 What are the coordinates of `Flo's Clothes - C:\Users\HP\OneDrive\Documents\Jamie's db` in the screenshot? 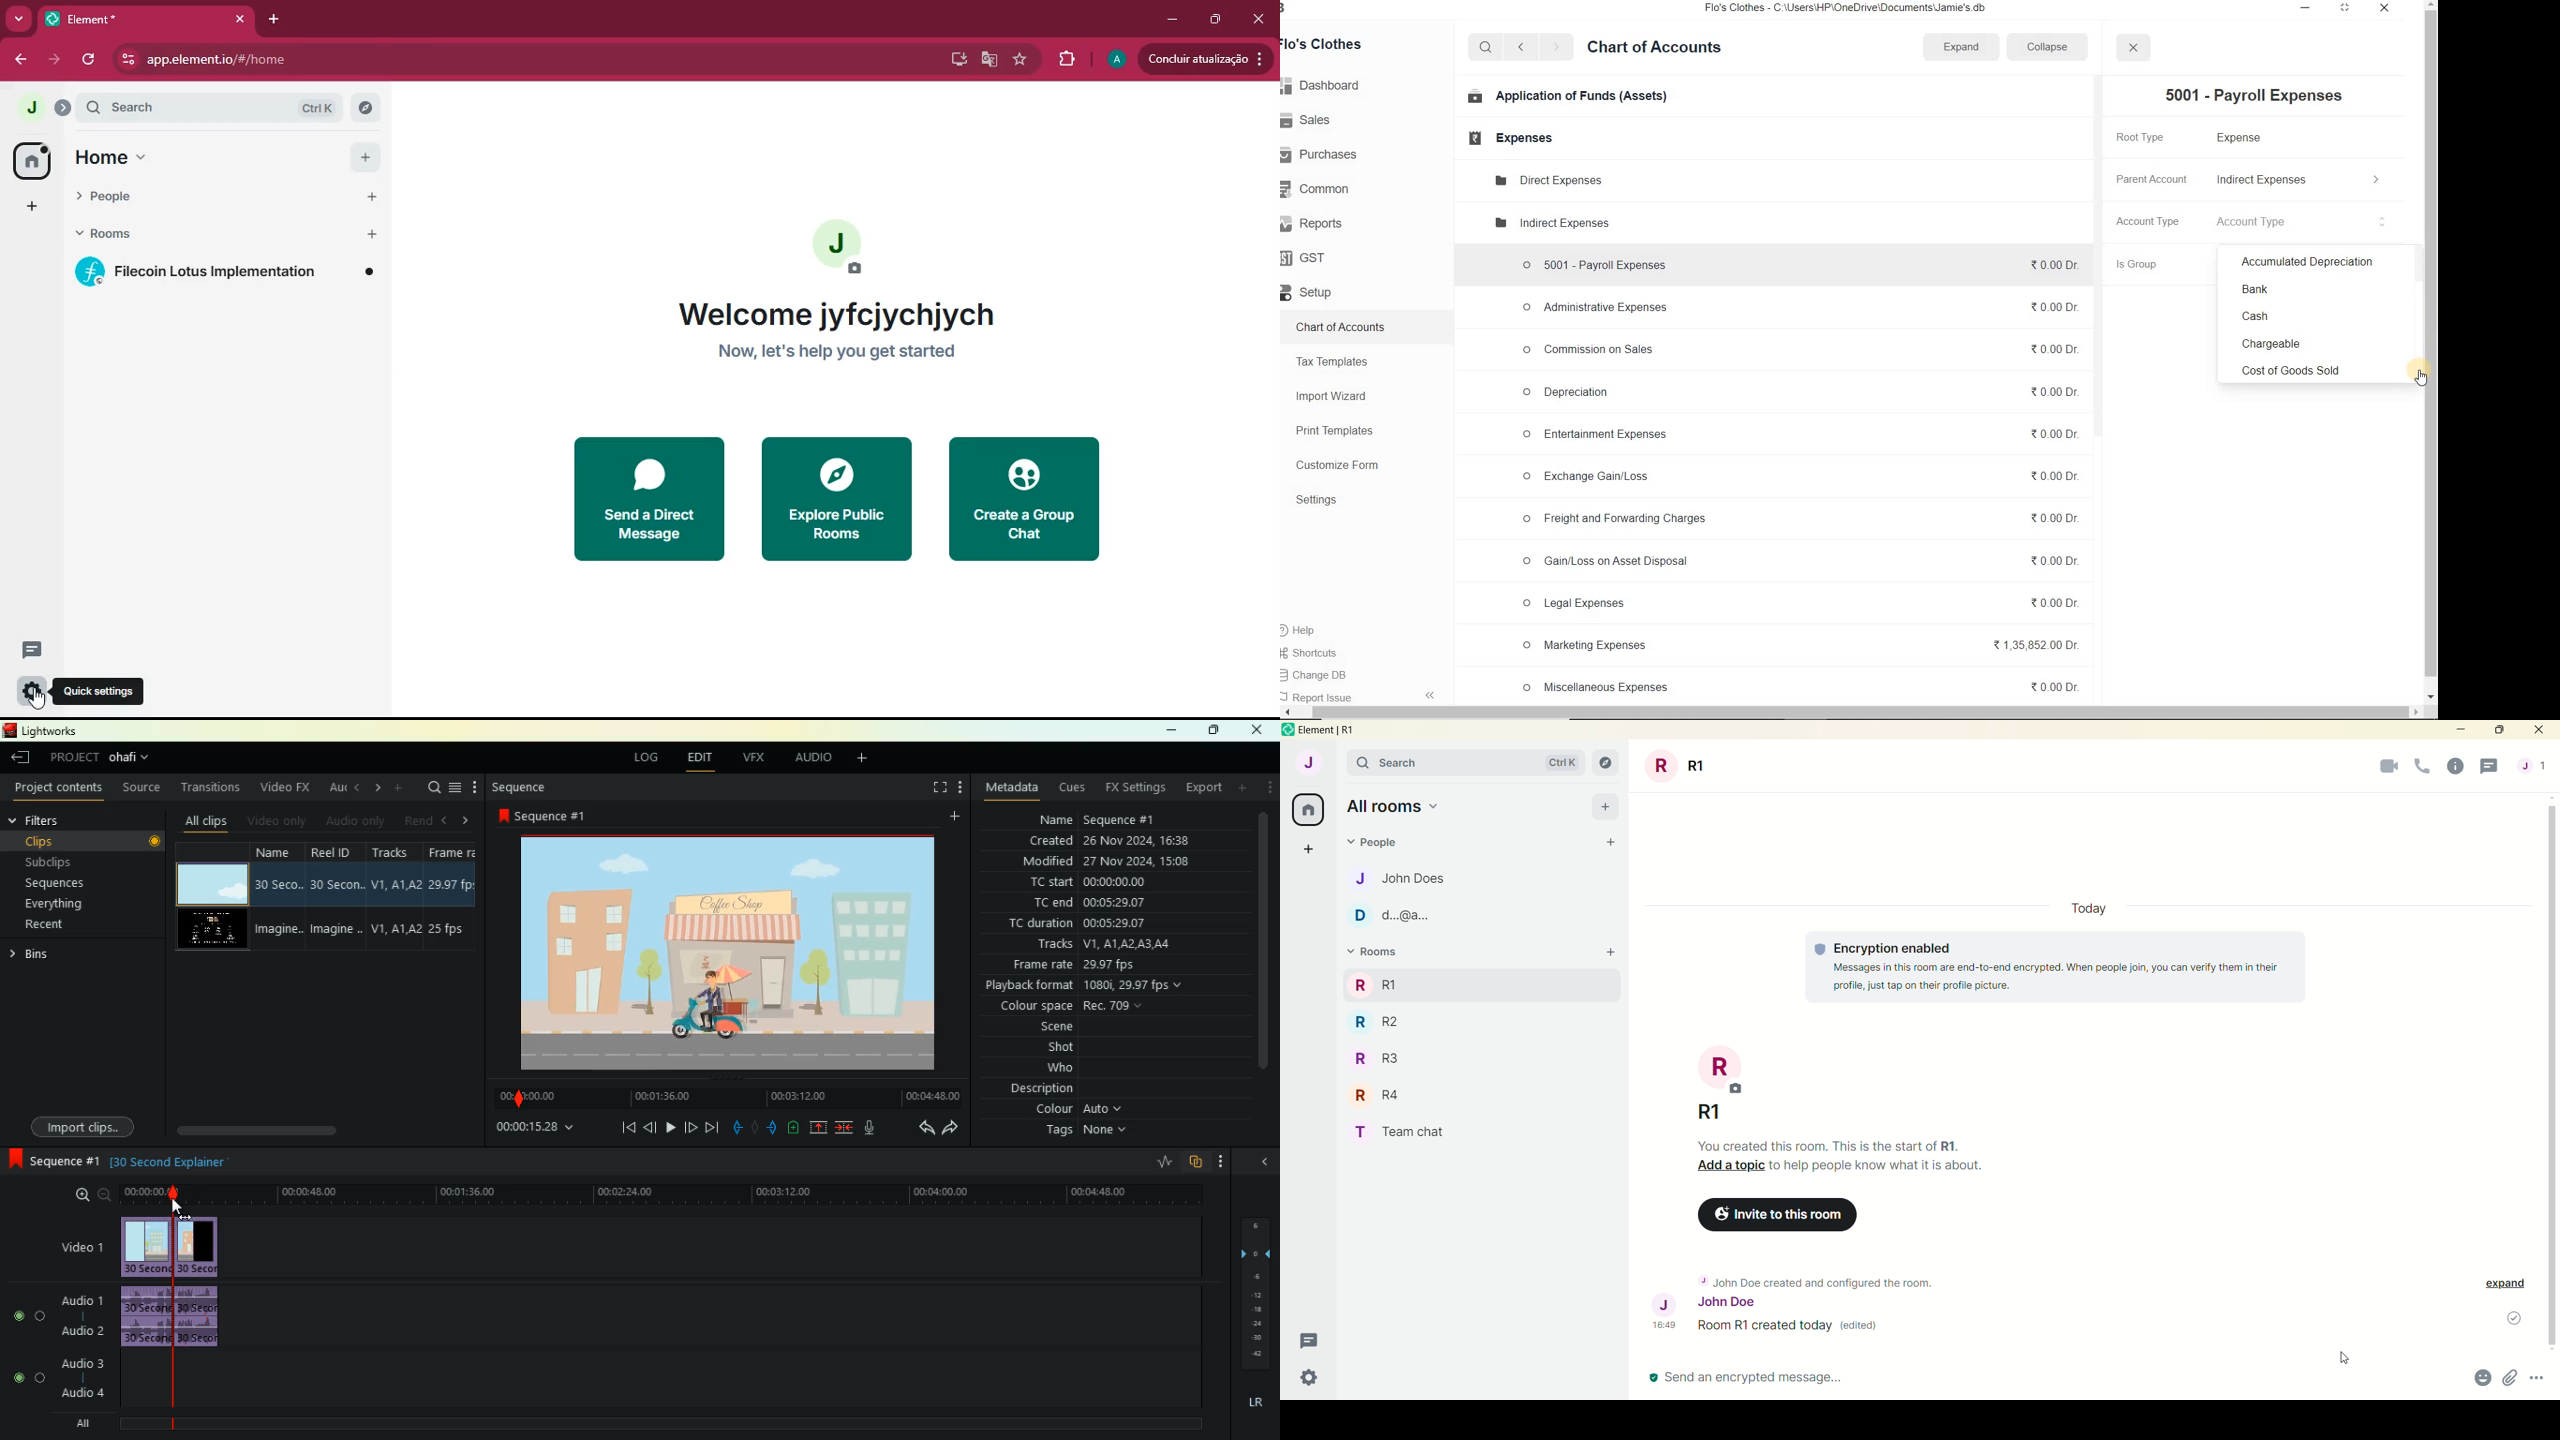 It's located at (1851, 9).